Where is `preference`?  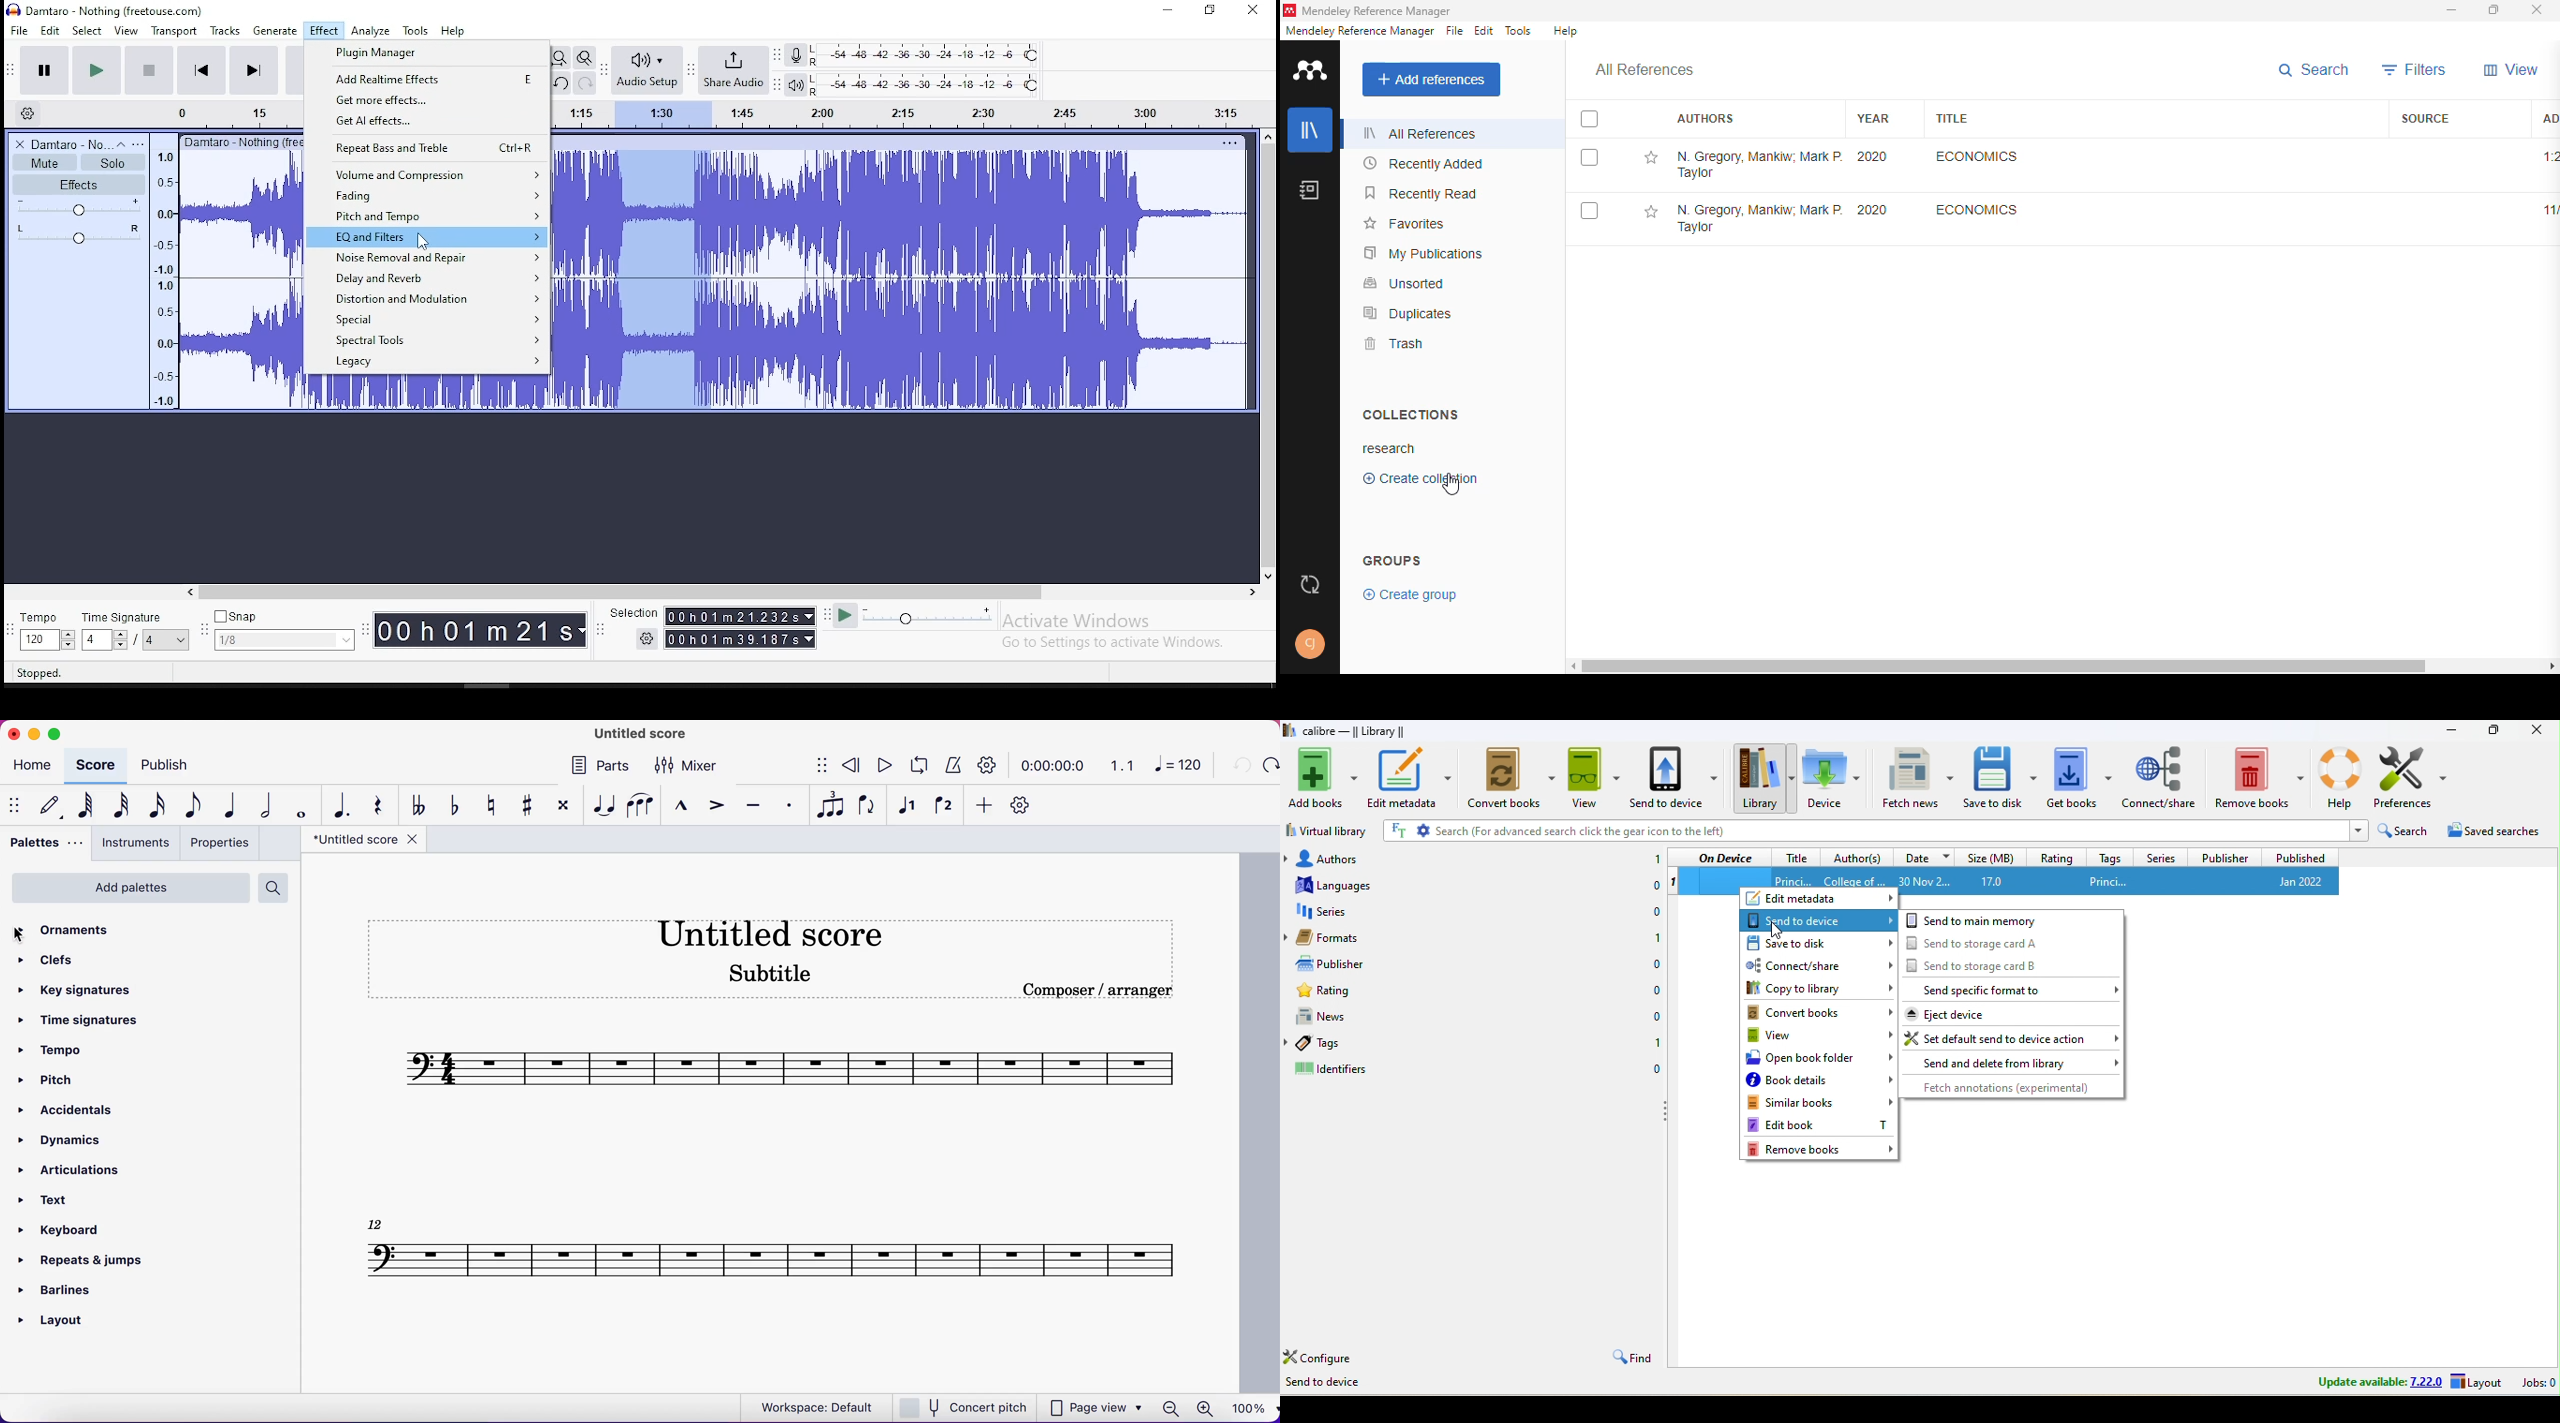
preference is located at coordinates (2413, 778).